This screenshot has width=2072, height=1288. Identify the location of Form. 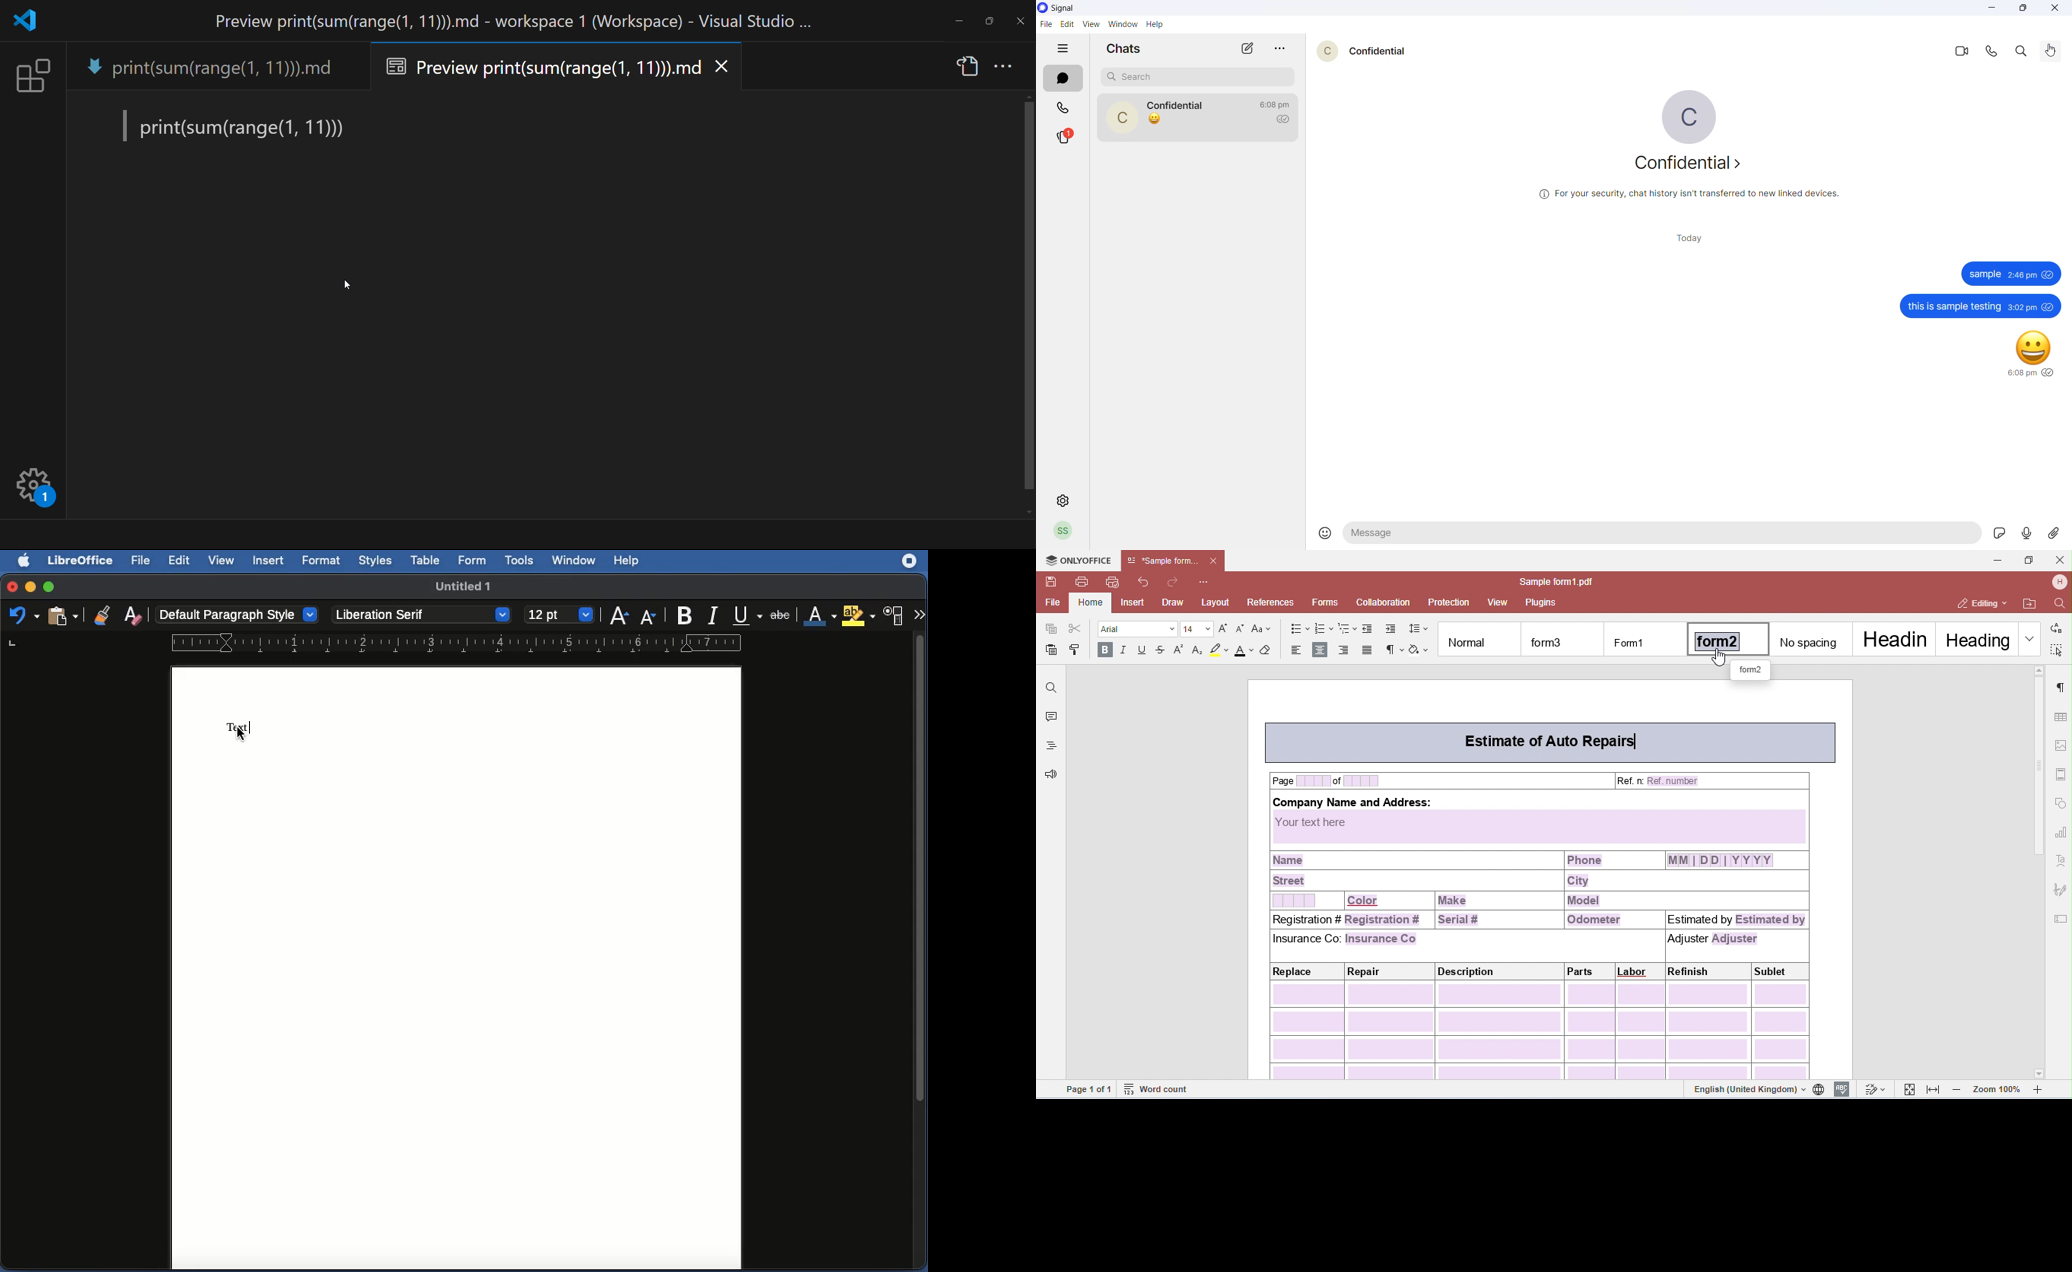
(475, 561).